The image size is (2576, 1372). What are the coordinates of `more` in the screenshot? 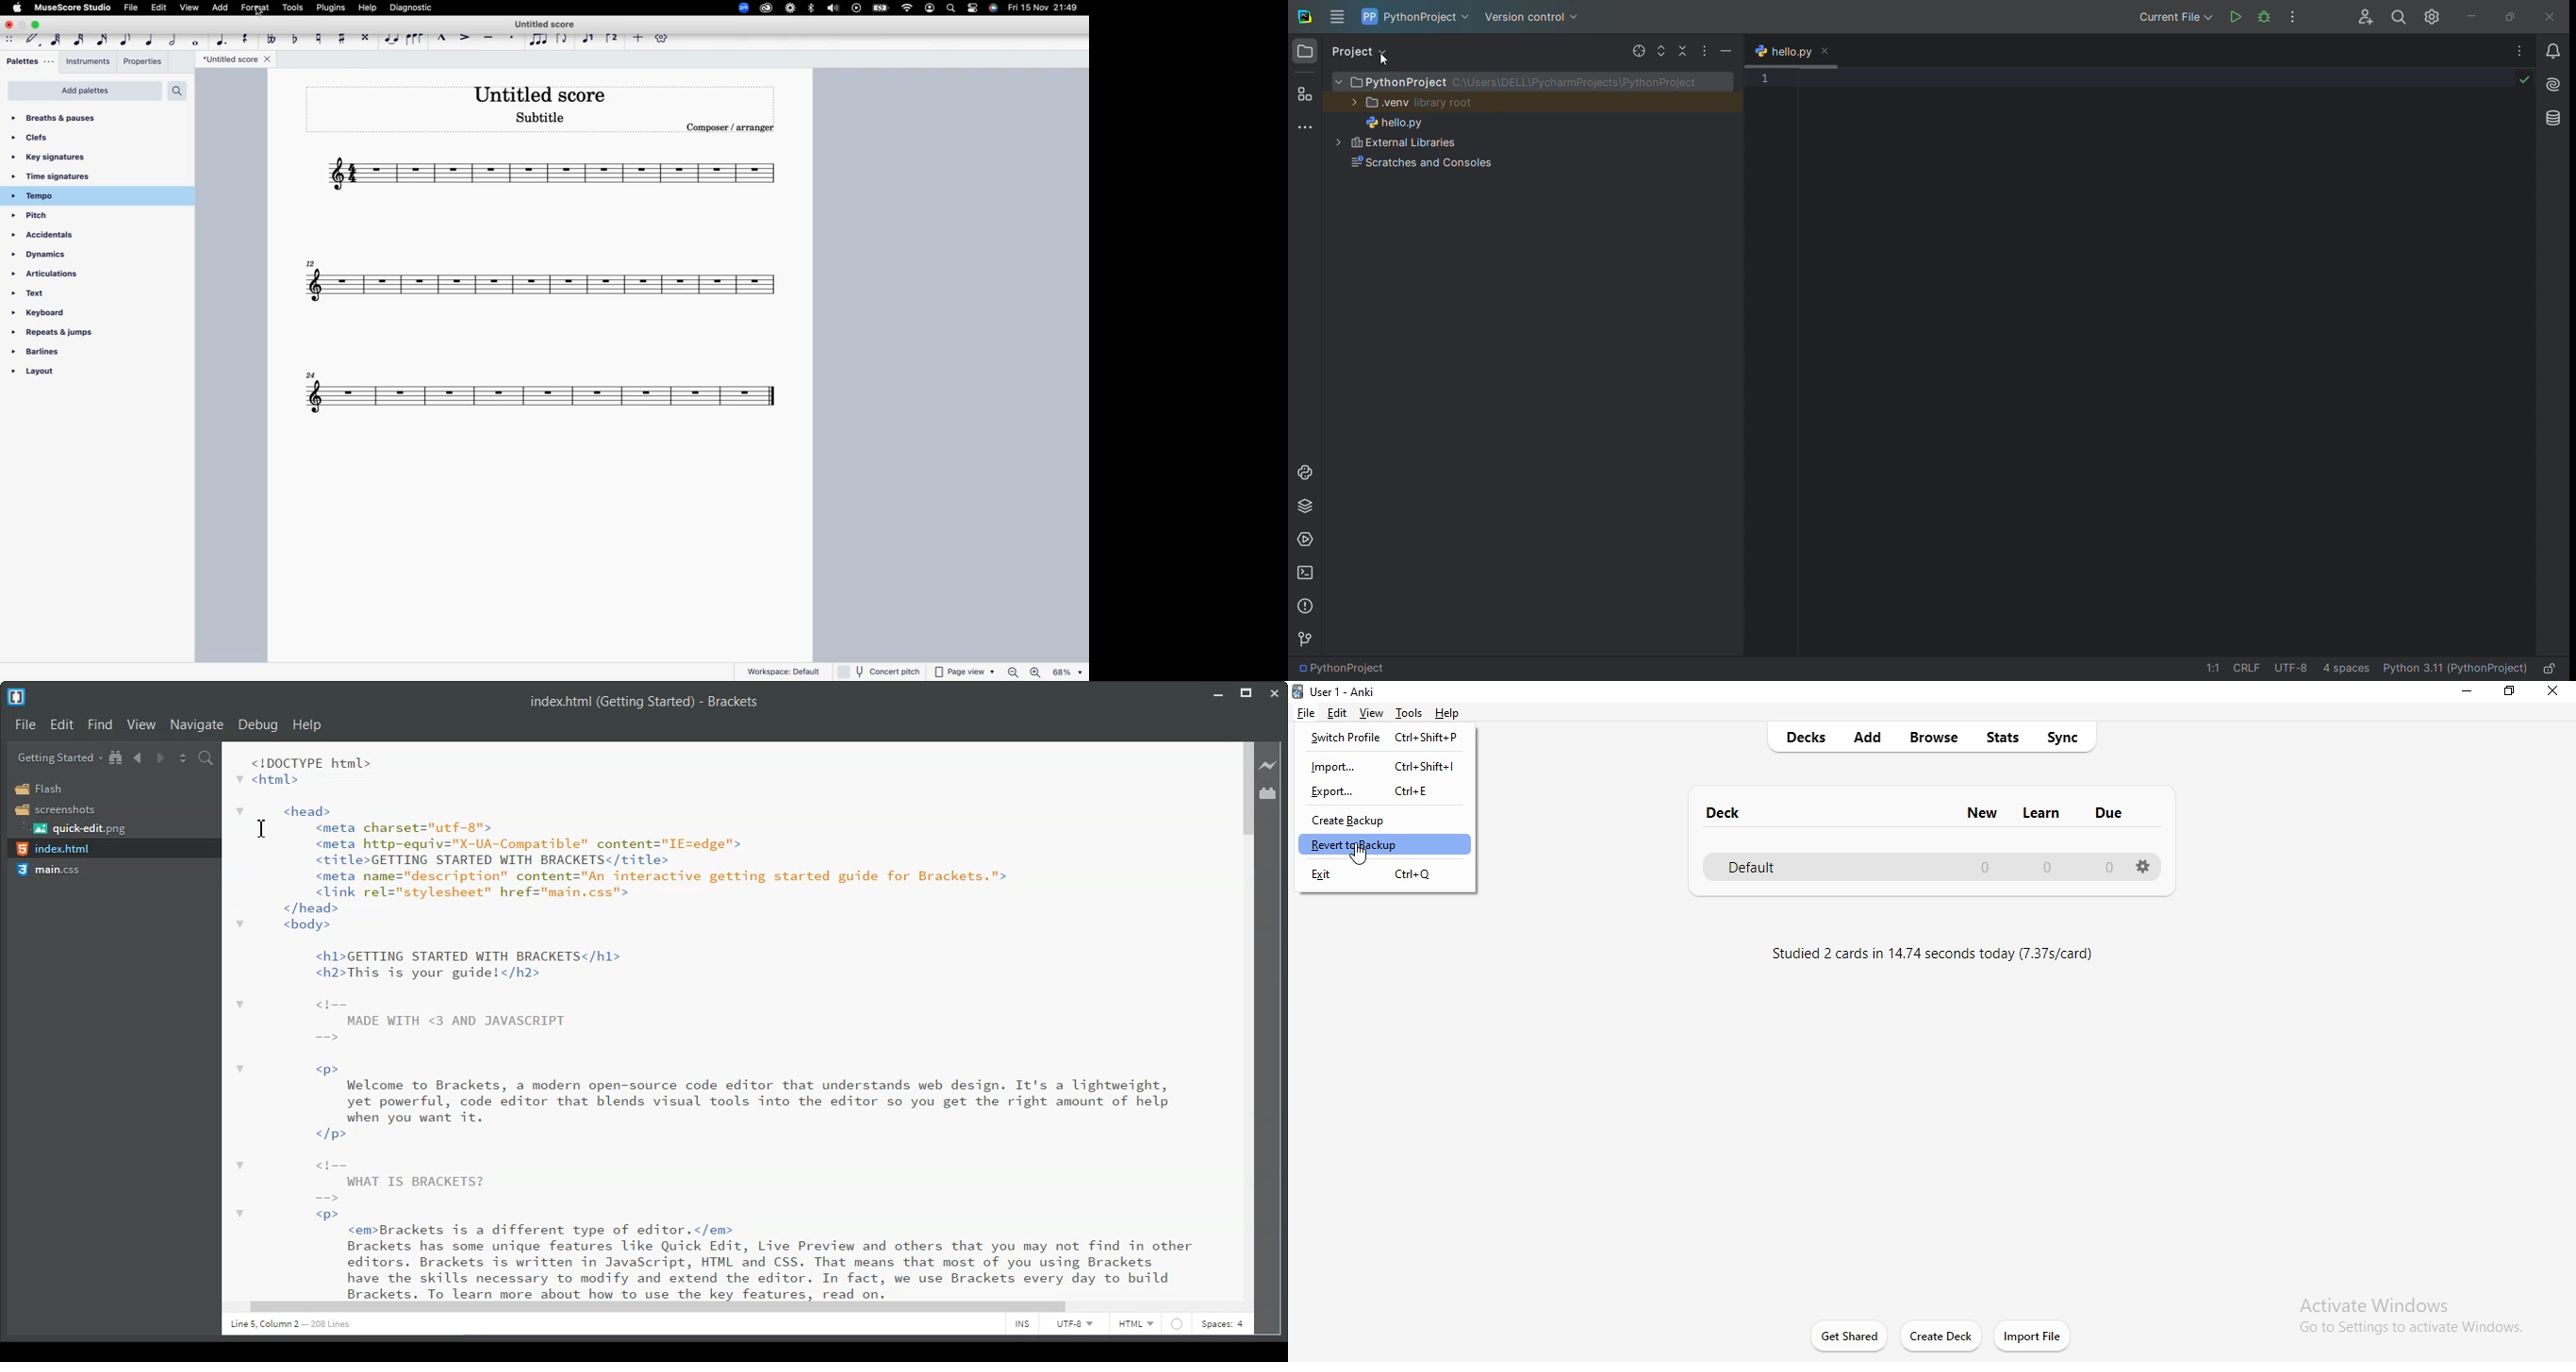 It's located at (637, 40).